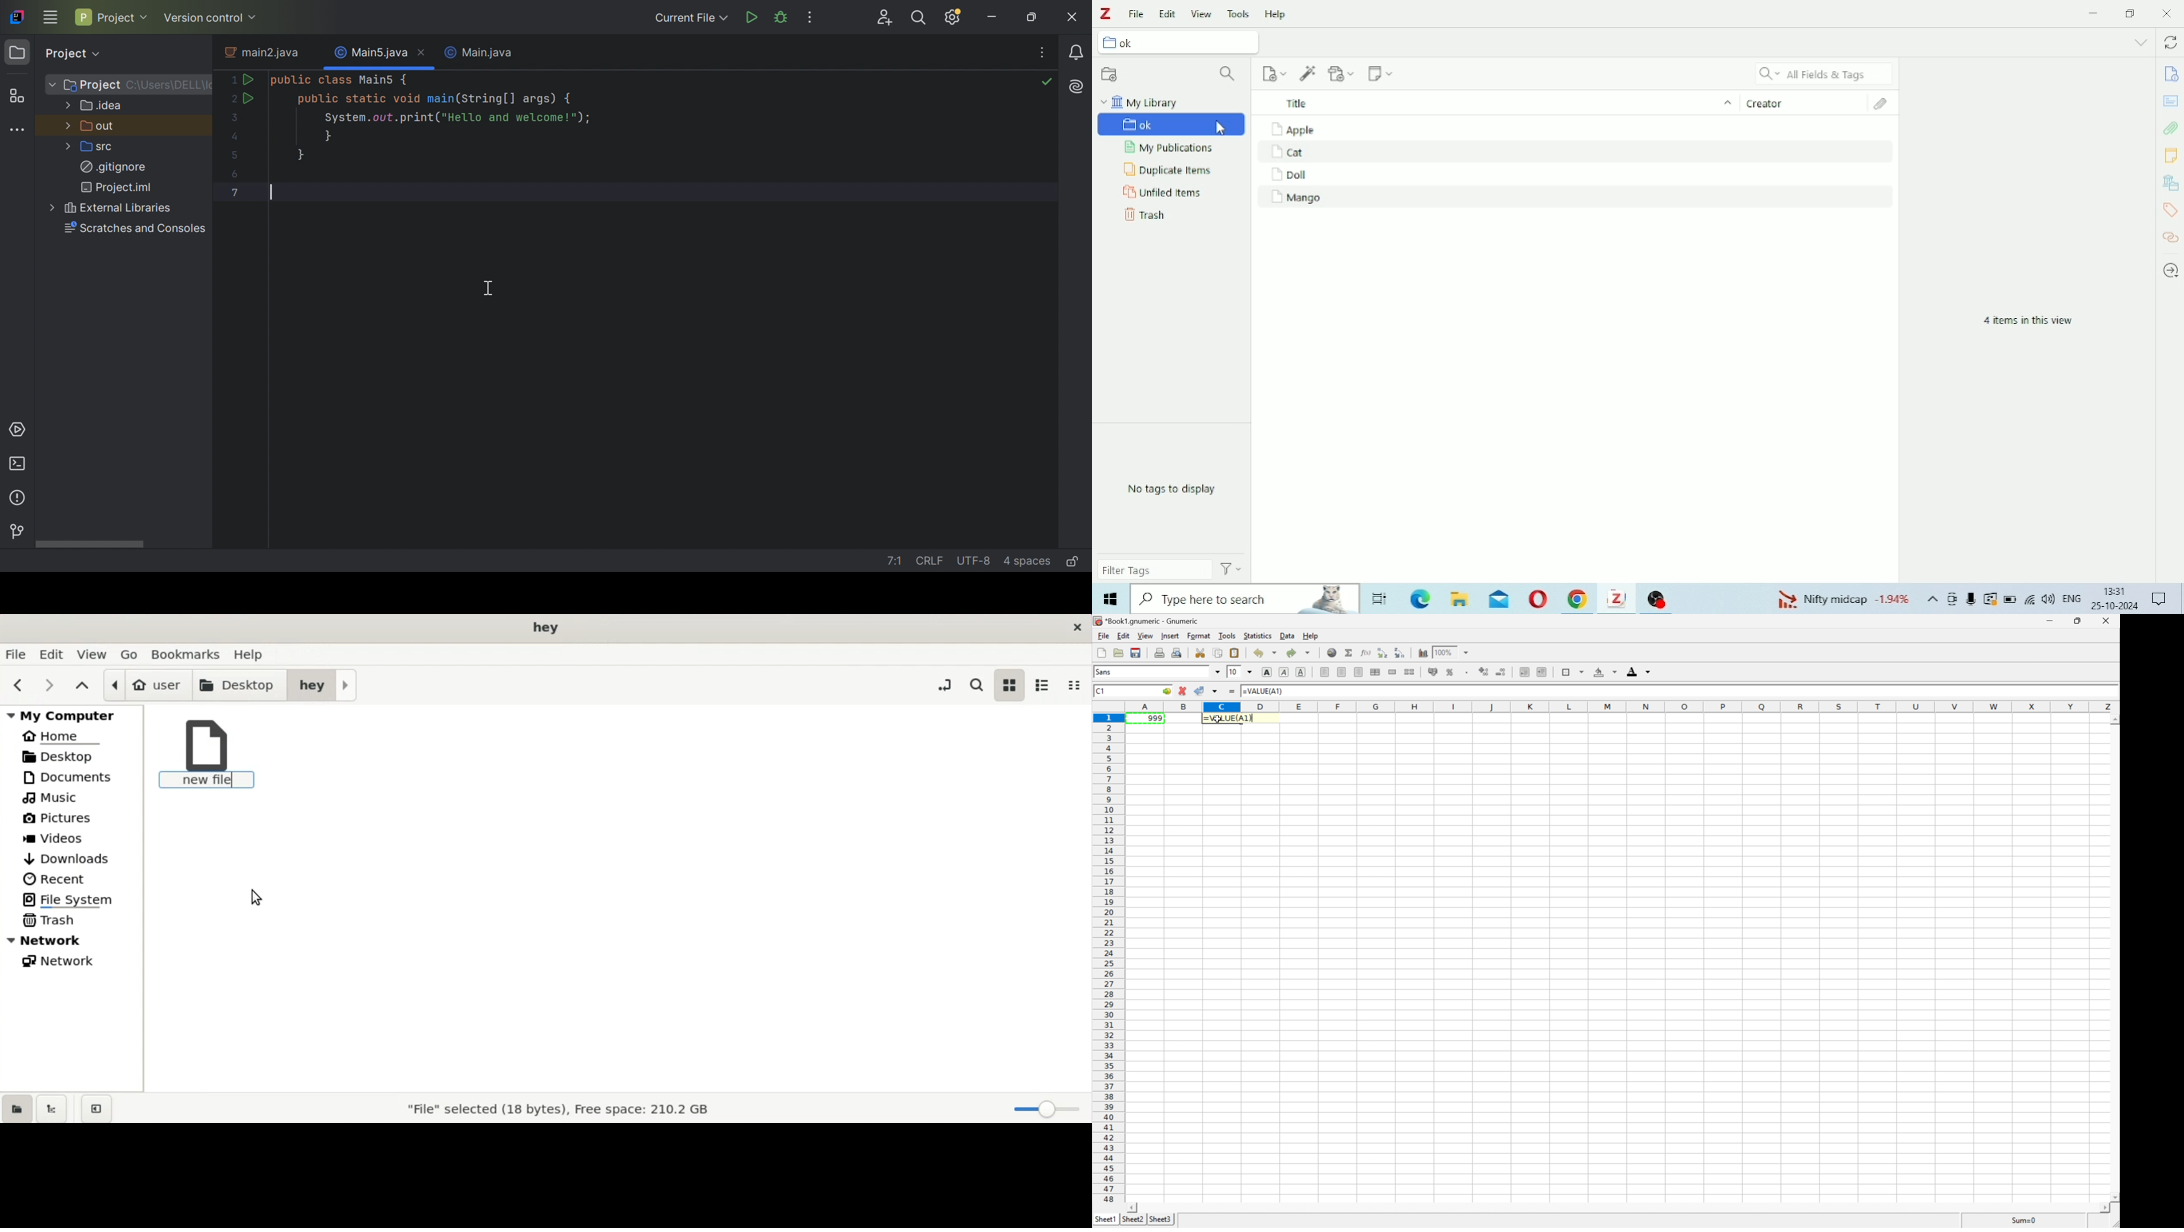  I want to click on 4 spaces, so click(1029, 561).